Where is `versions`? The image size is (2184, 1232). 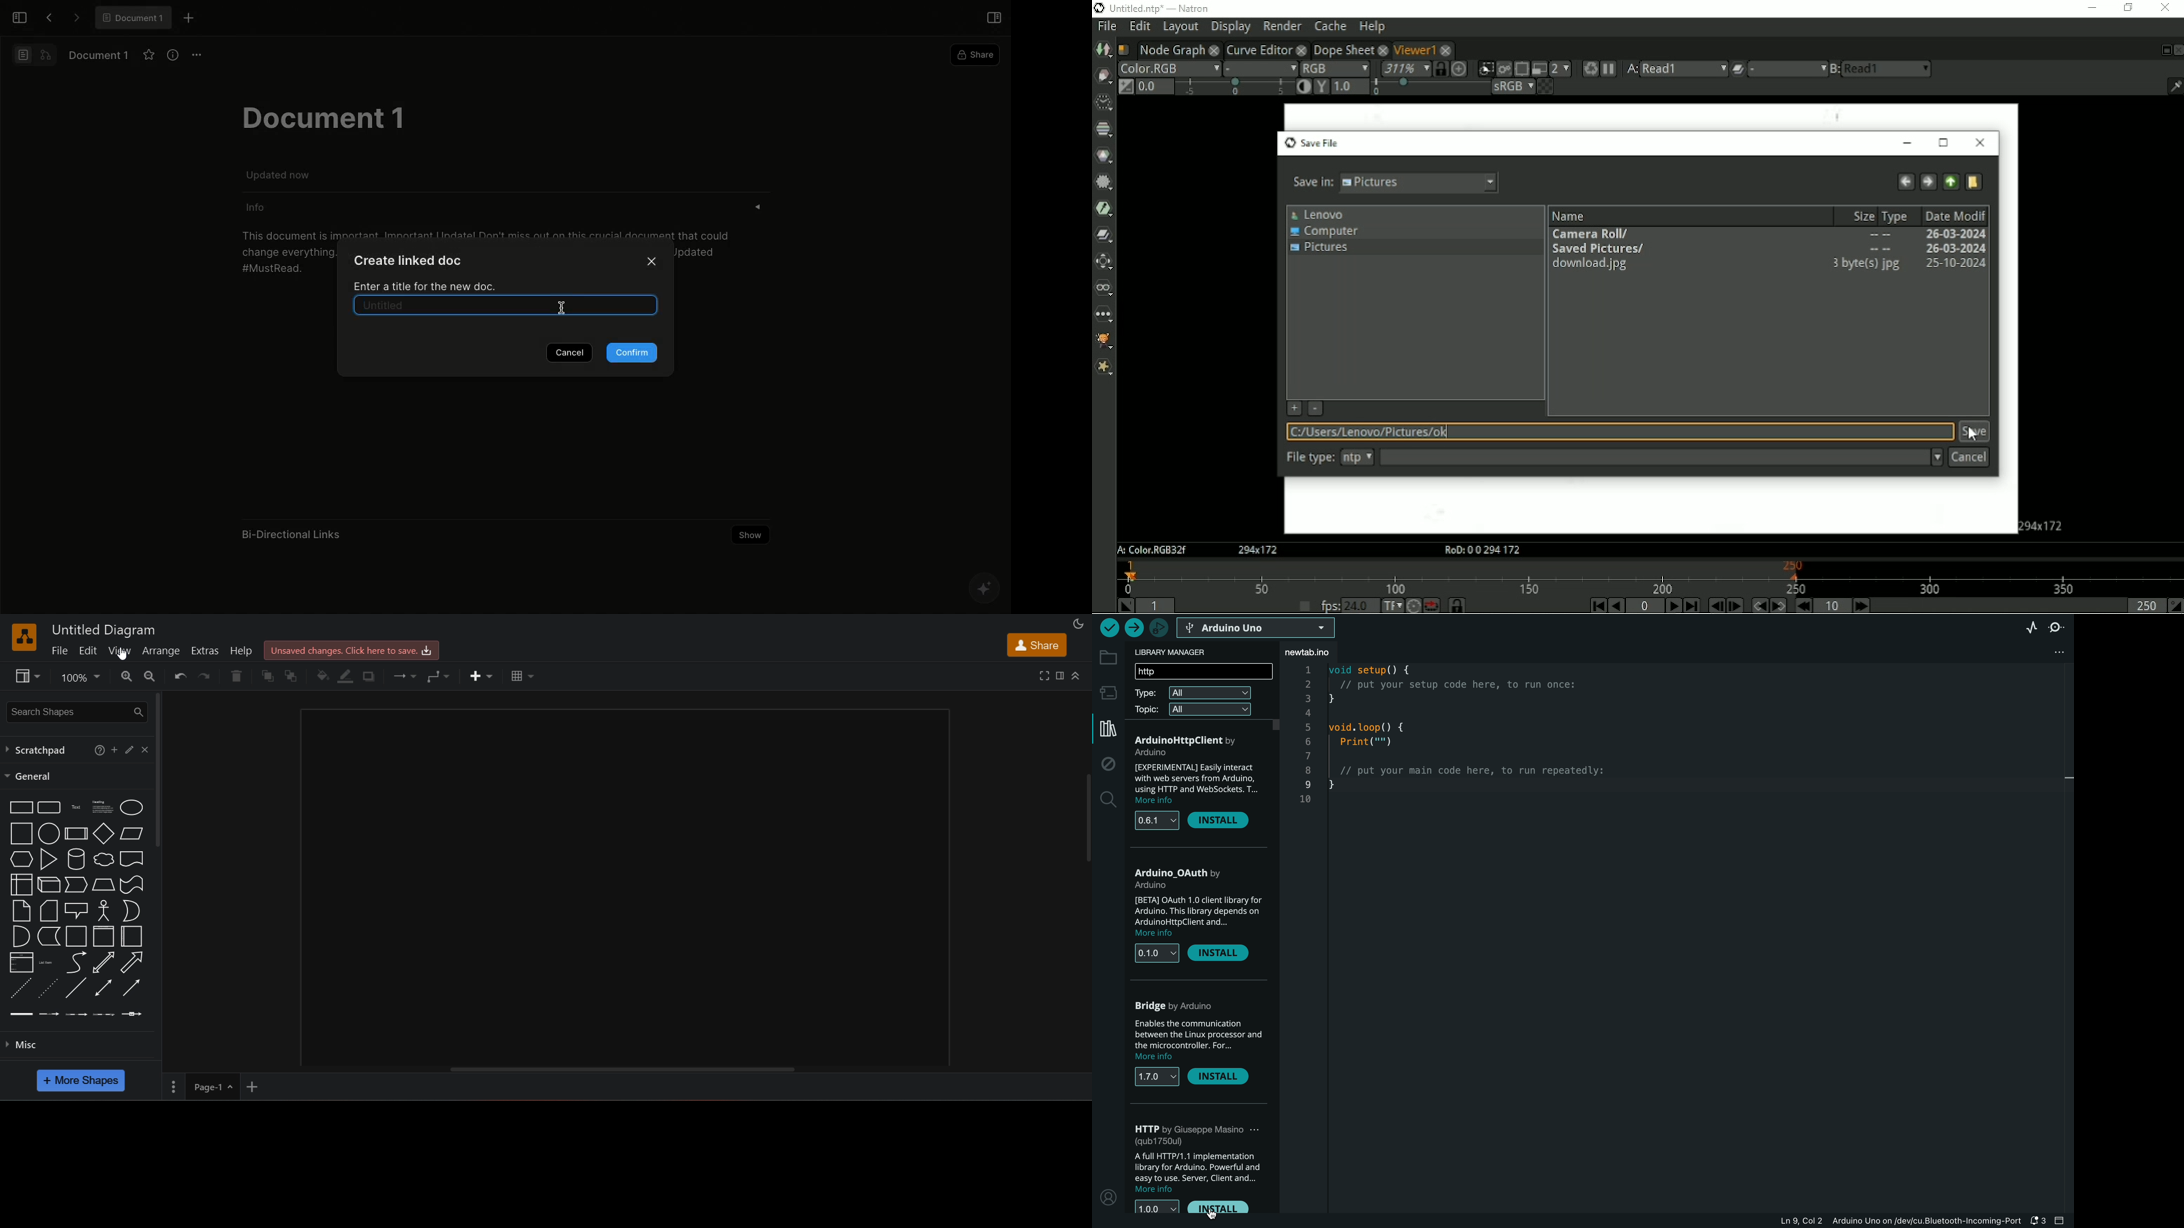 versions is located at coordinates (1155, 951).